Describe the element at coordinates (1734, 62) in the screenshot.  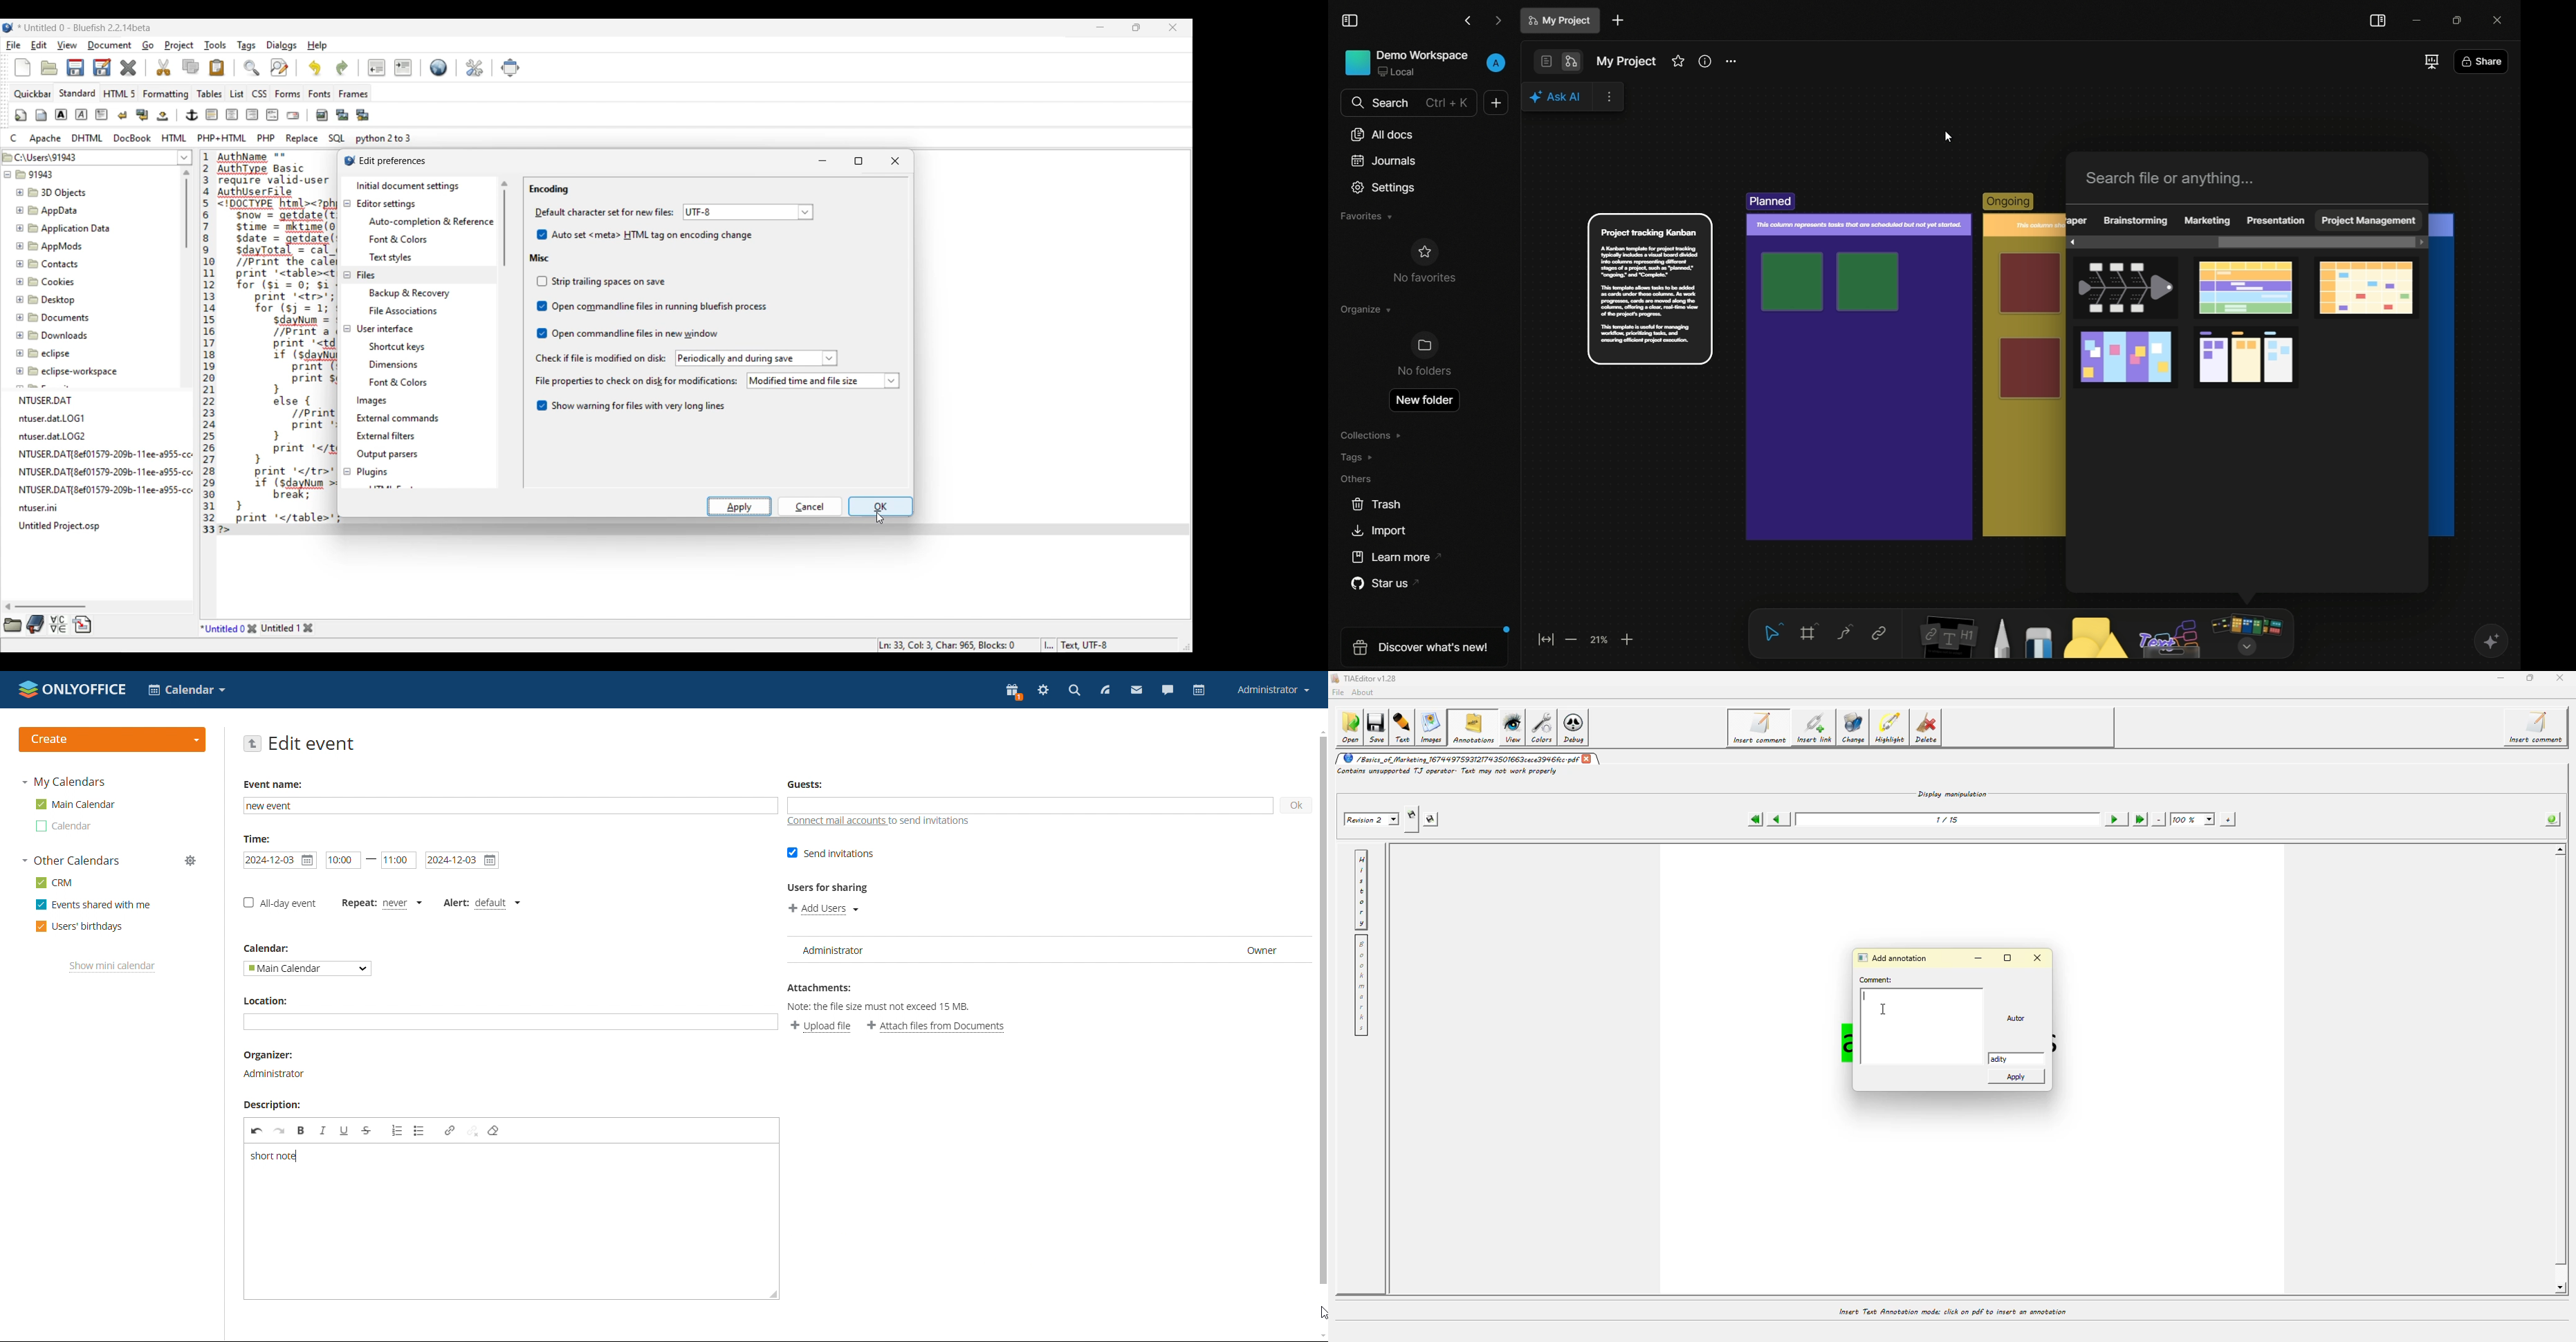
I see `settings` at that location.